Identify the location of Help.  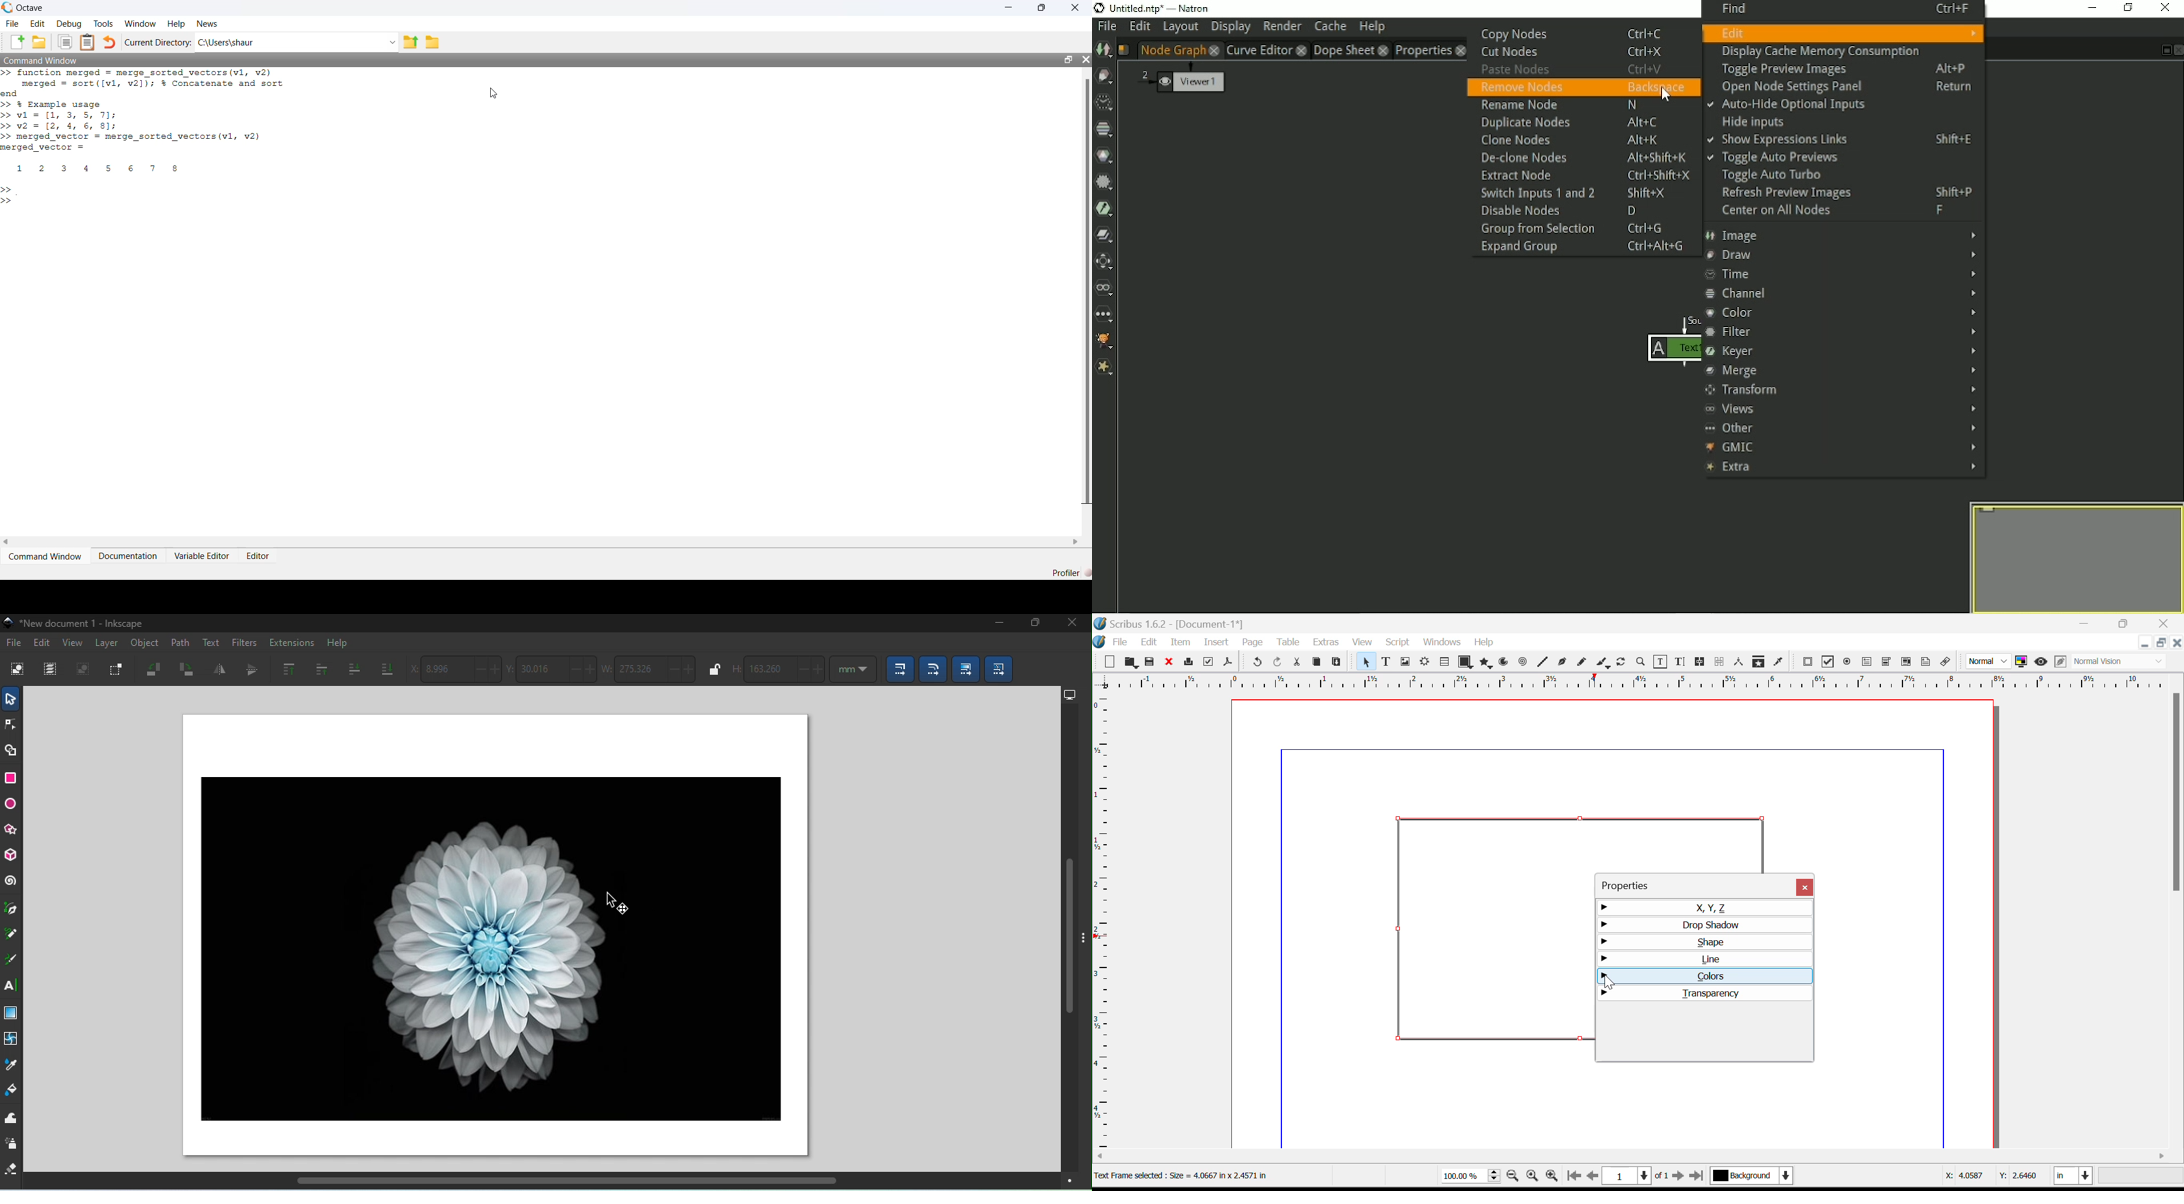
(176, 24).